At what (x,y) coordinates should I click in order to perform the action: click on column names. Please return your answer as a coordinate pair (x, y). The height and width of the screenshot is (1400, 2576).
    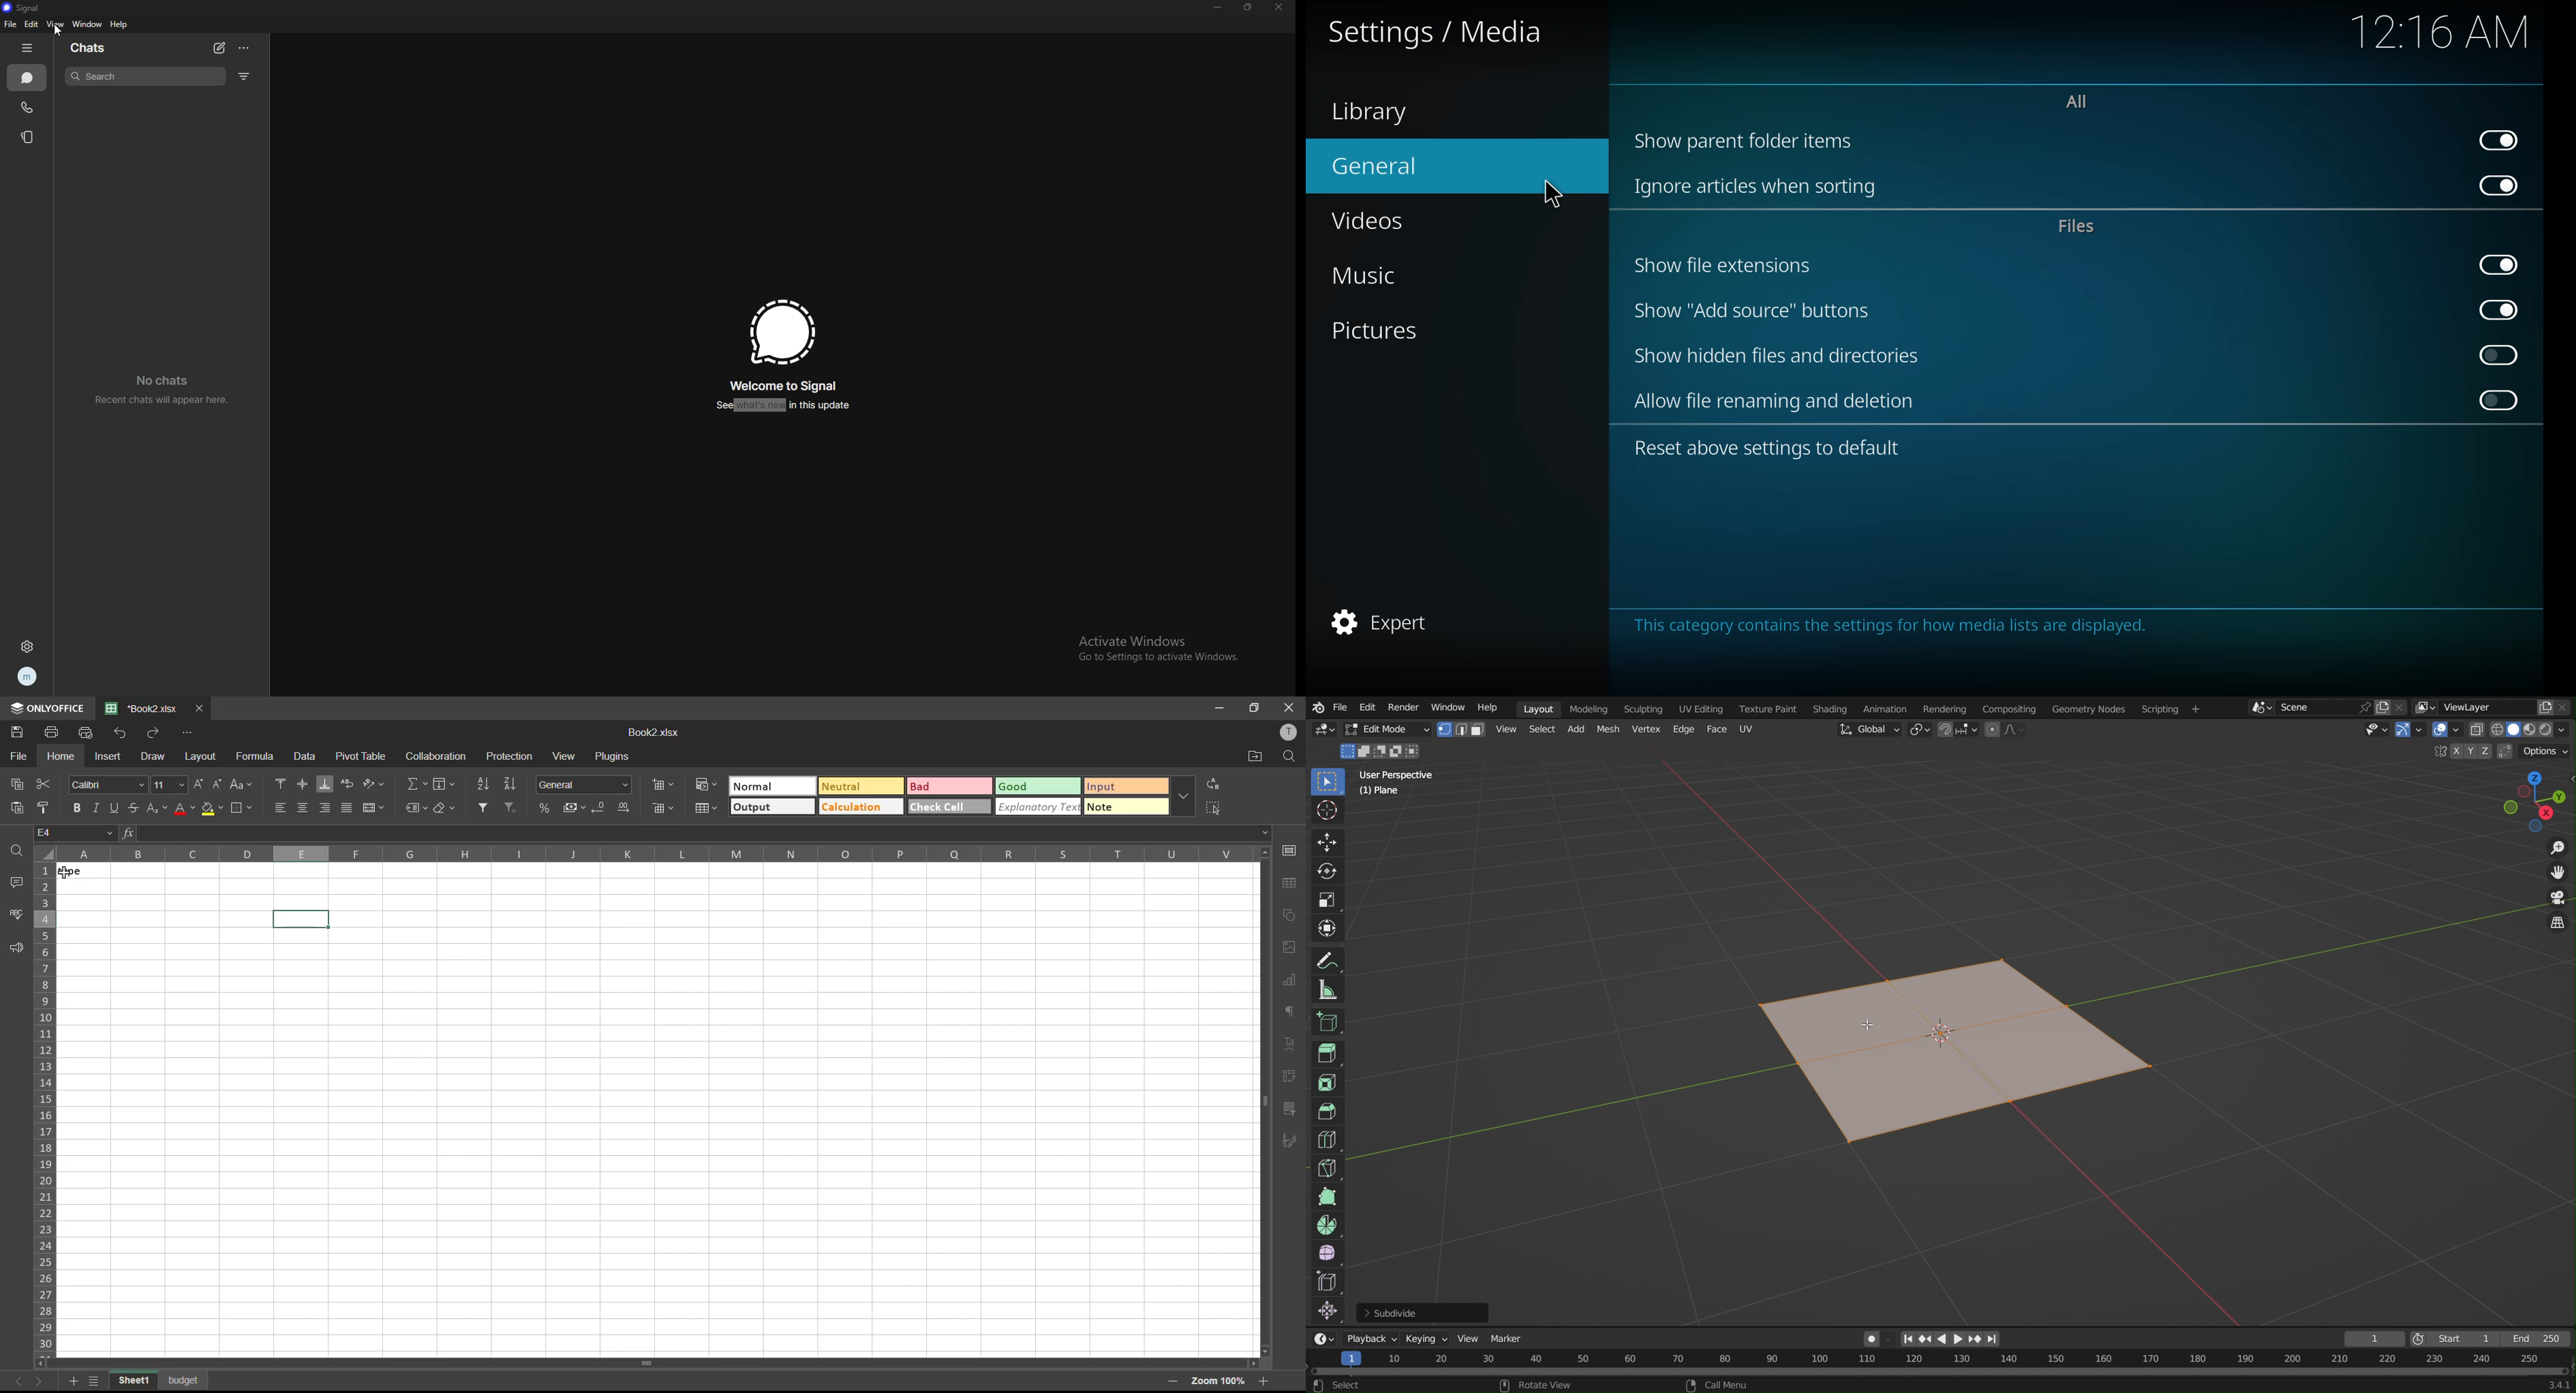
    Looking at the image, I should click on (653, 856).